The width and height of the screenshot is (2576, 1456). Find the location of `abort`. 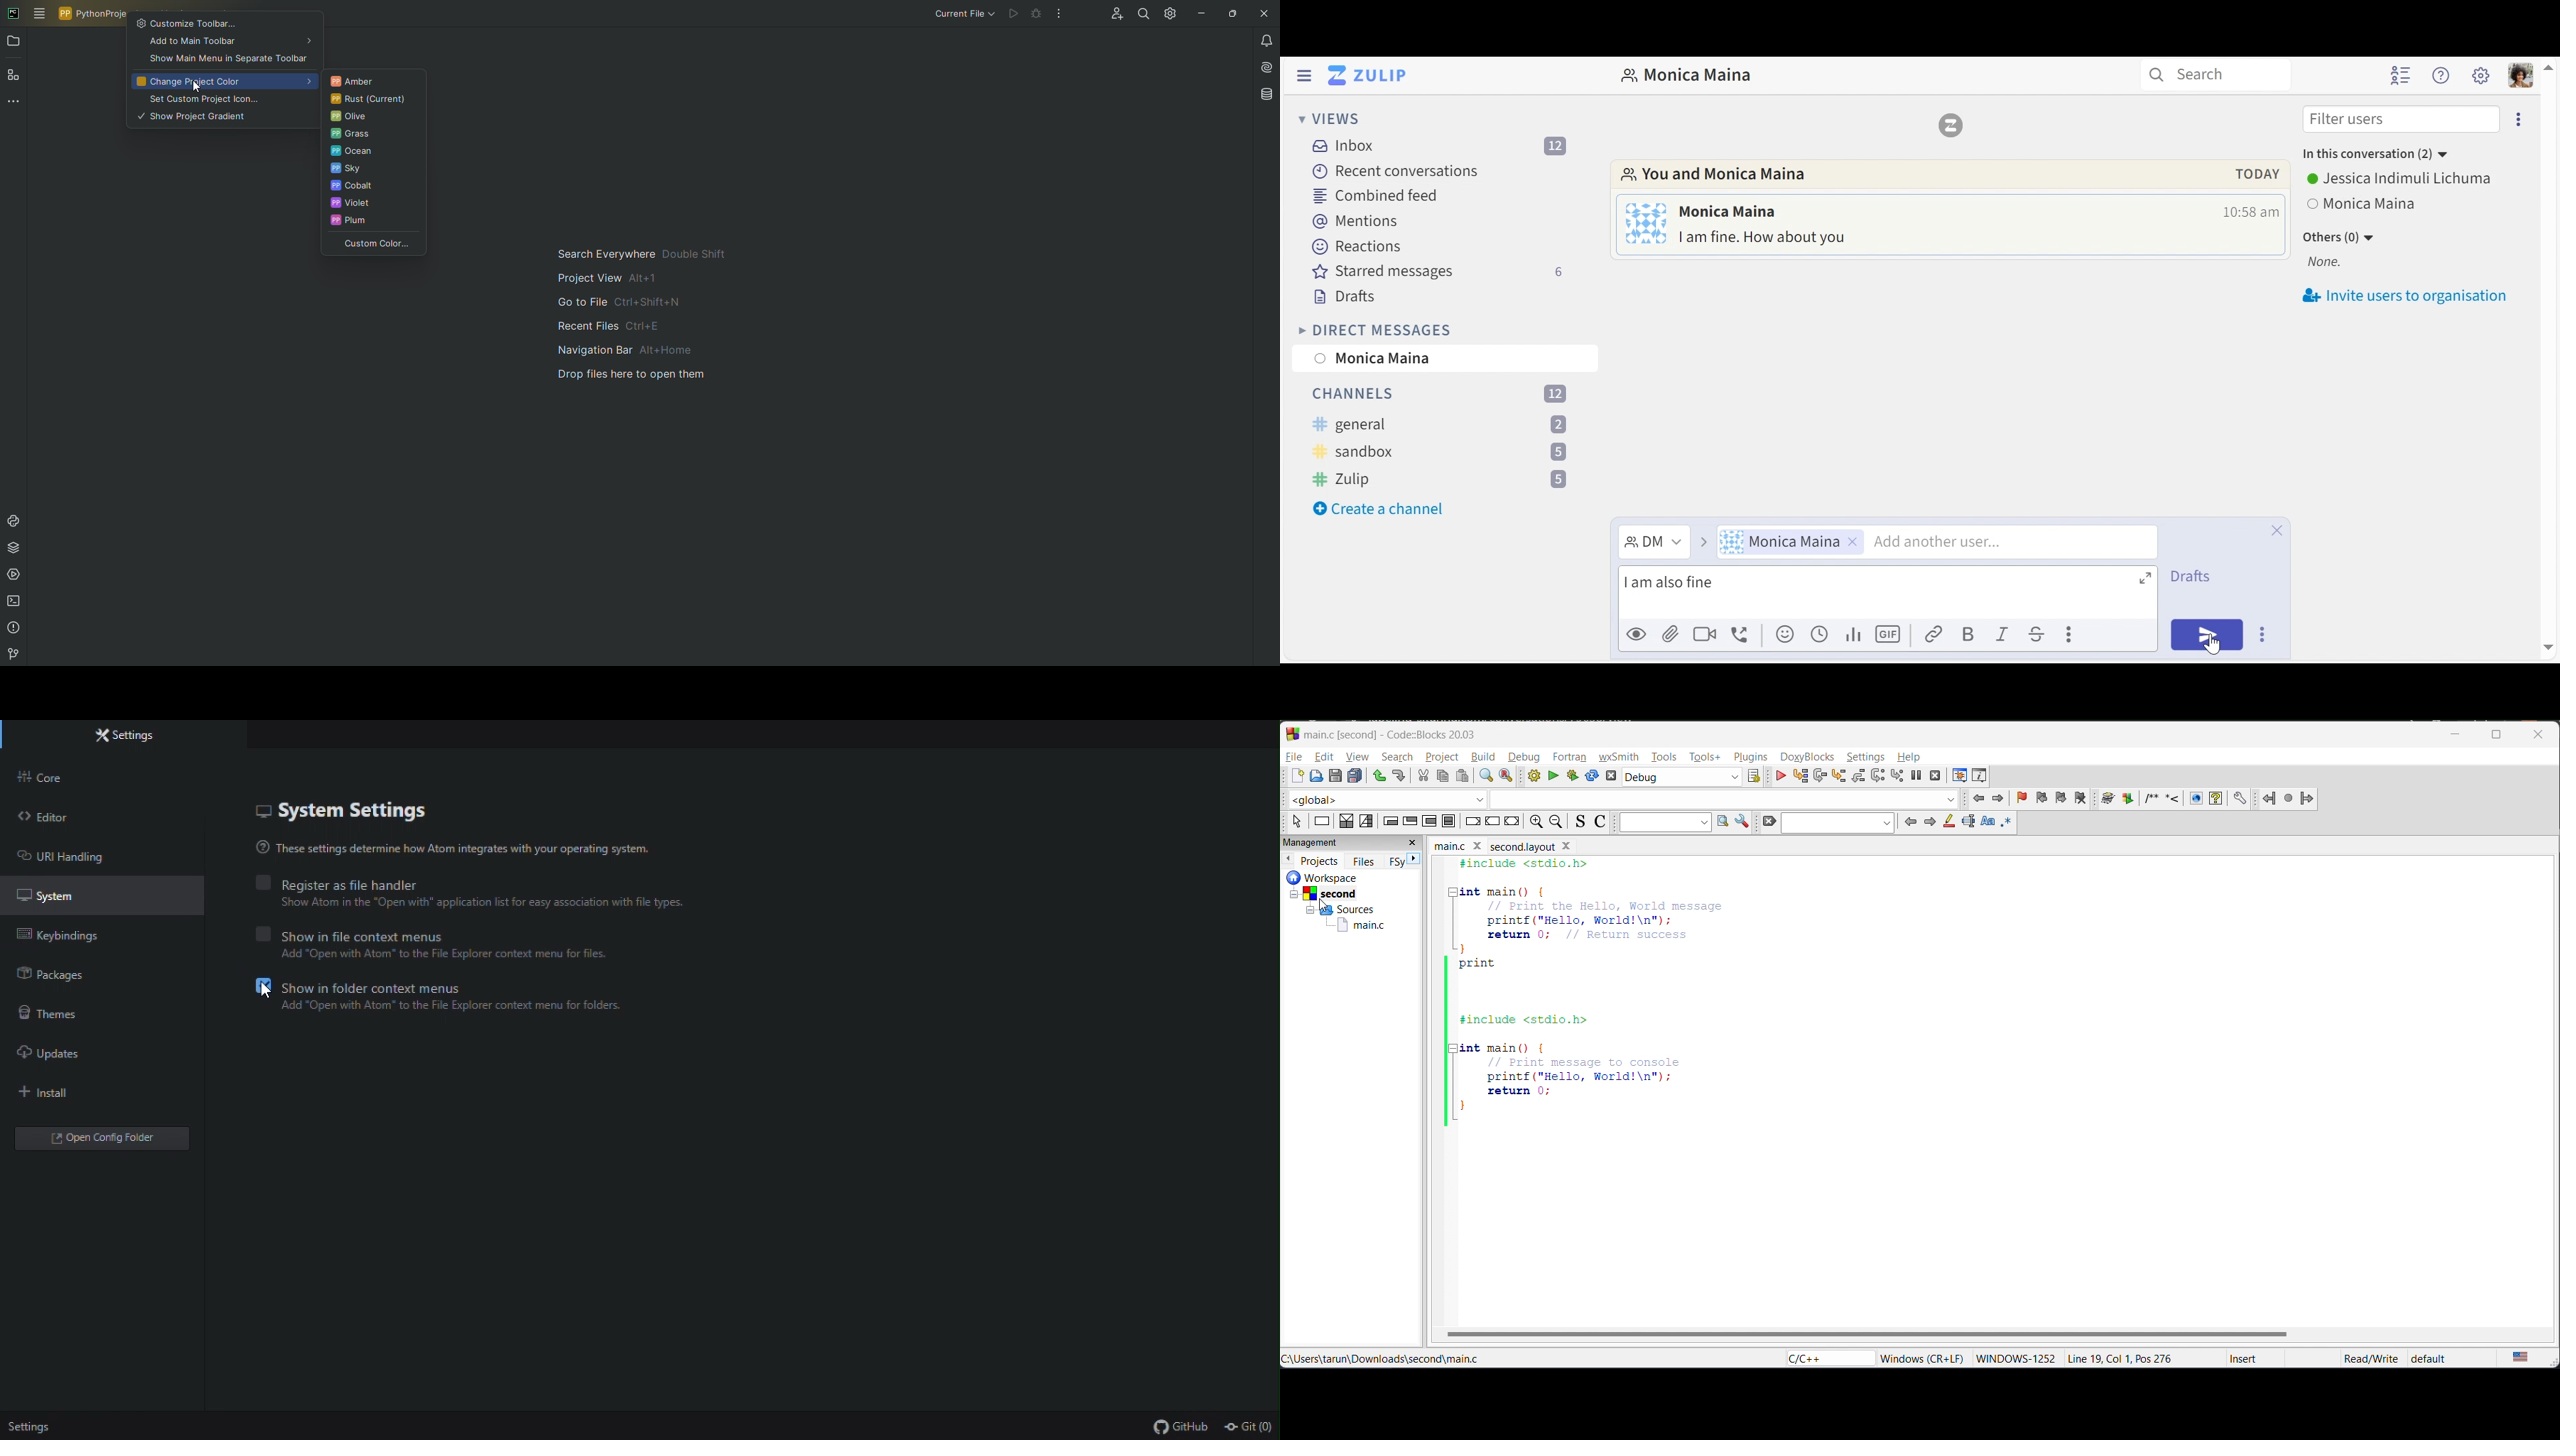

abort is located at coordinates (1609, 775).